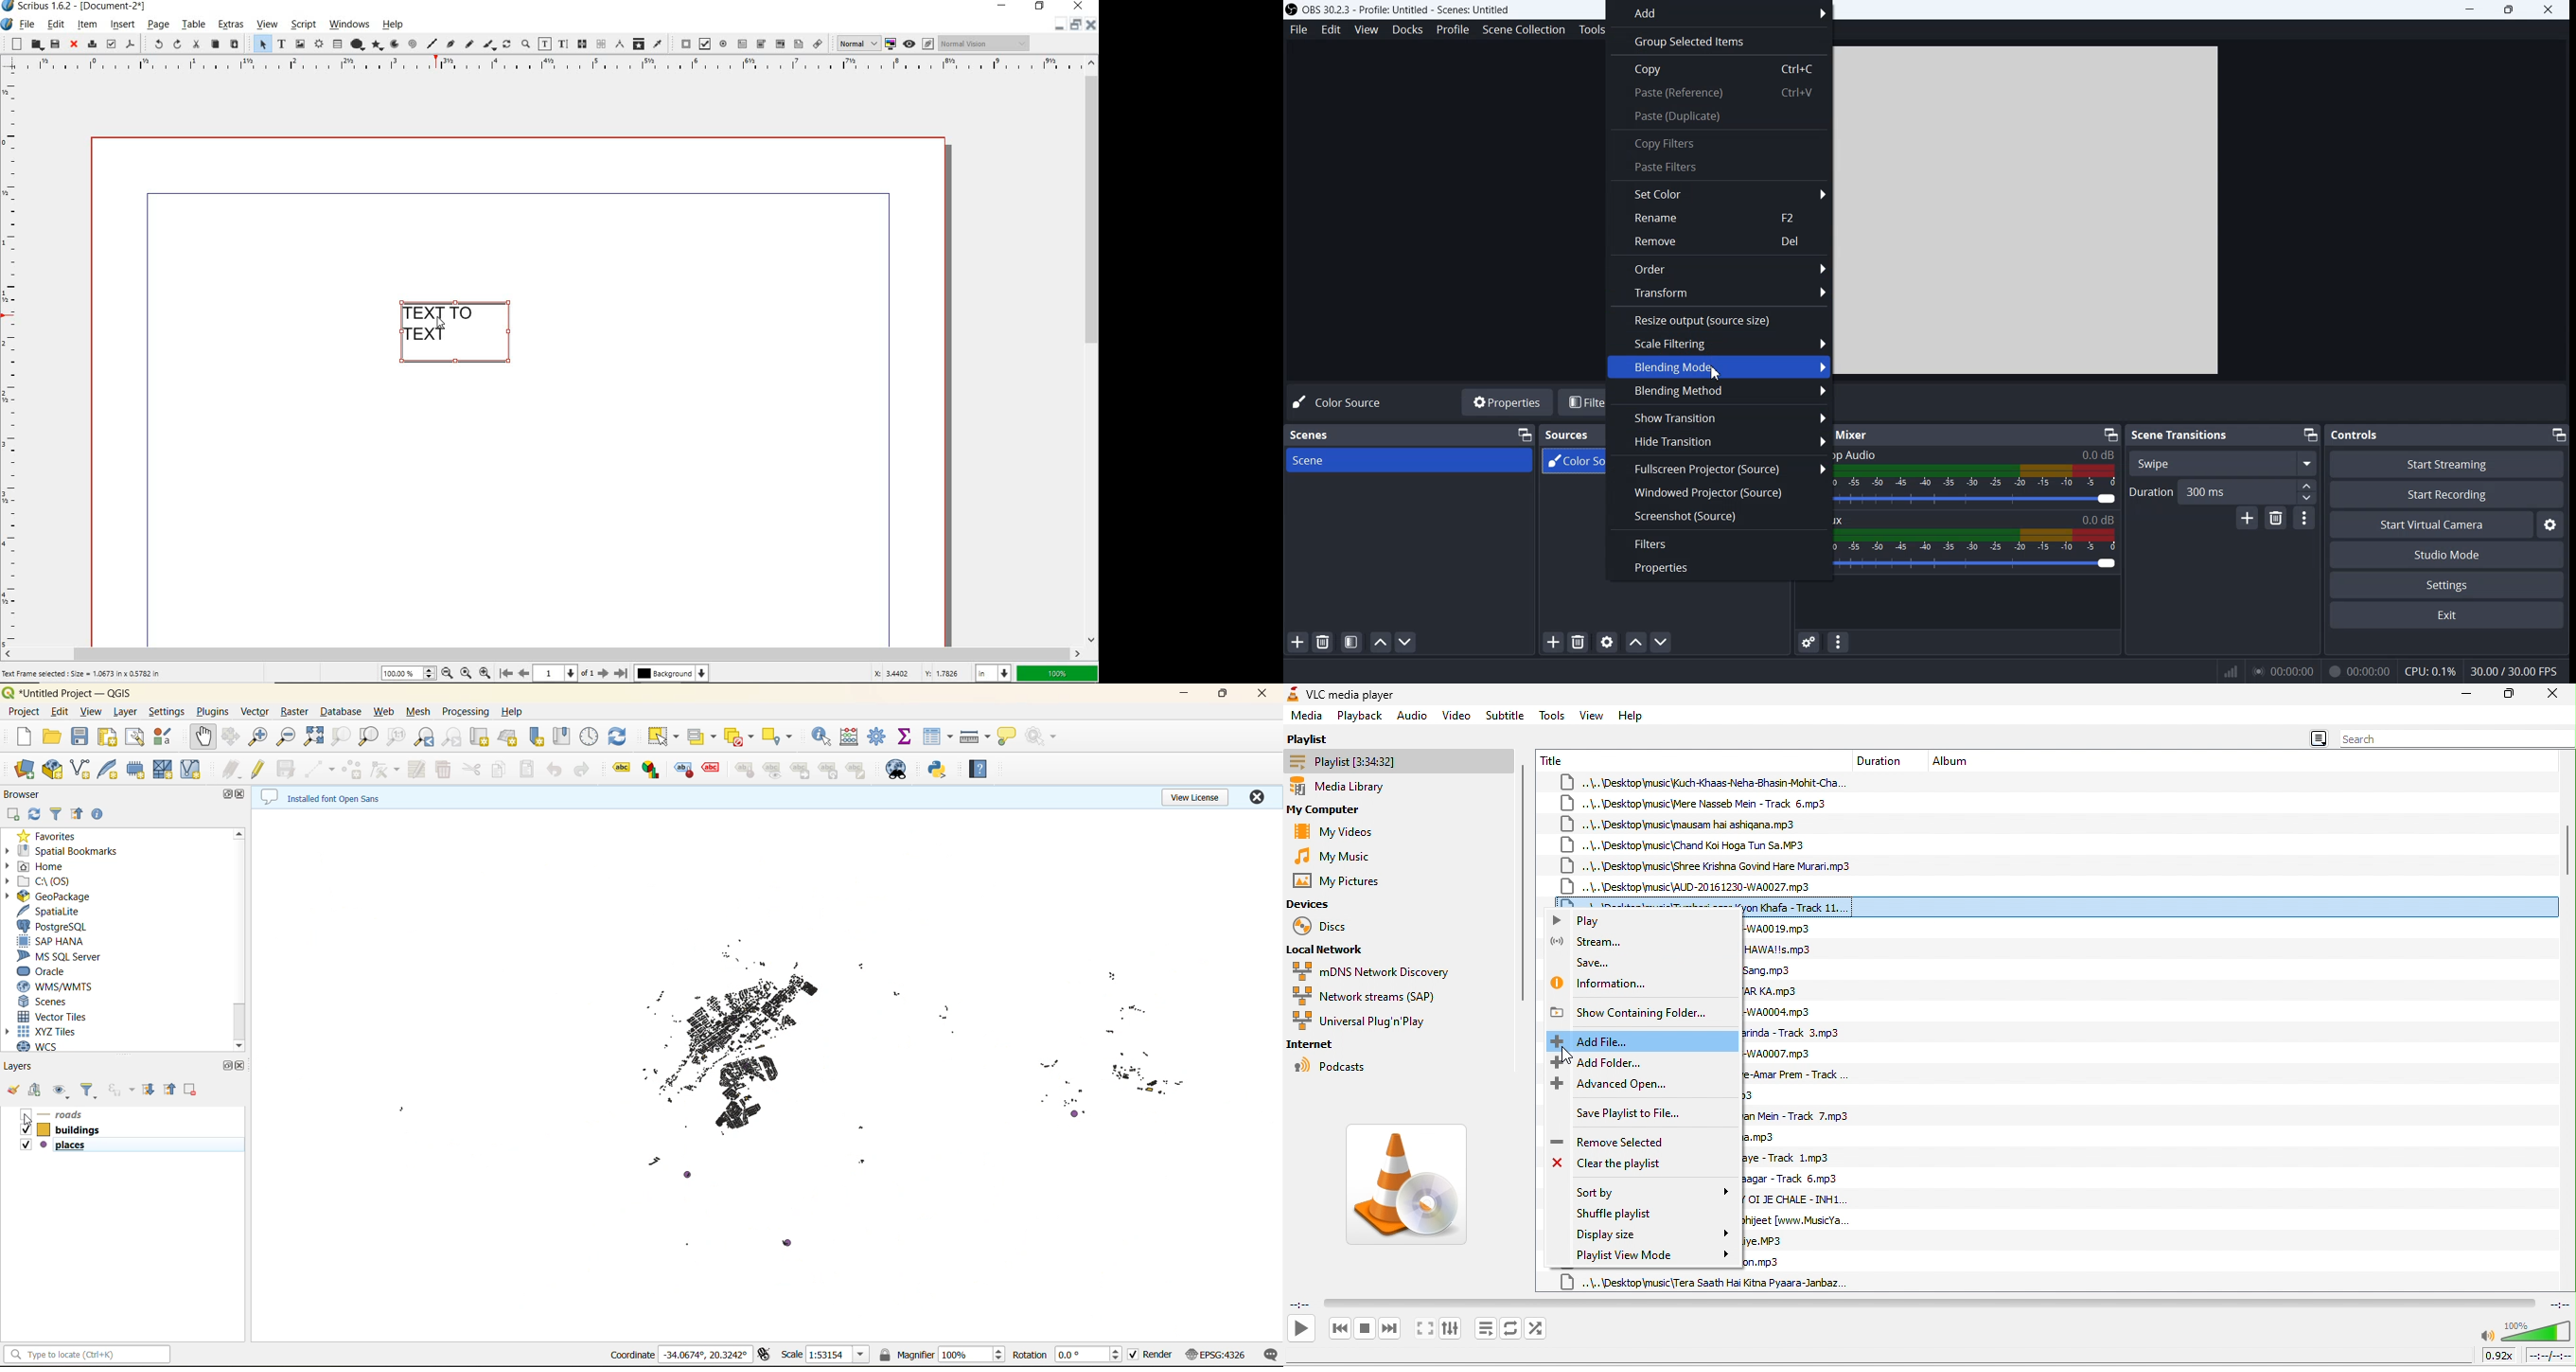  What do you see at coordinates (1300, 1328) in the screenshot?
I see `play` at bounding box center [1300, 1328].